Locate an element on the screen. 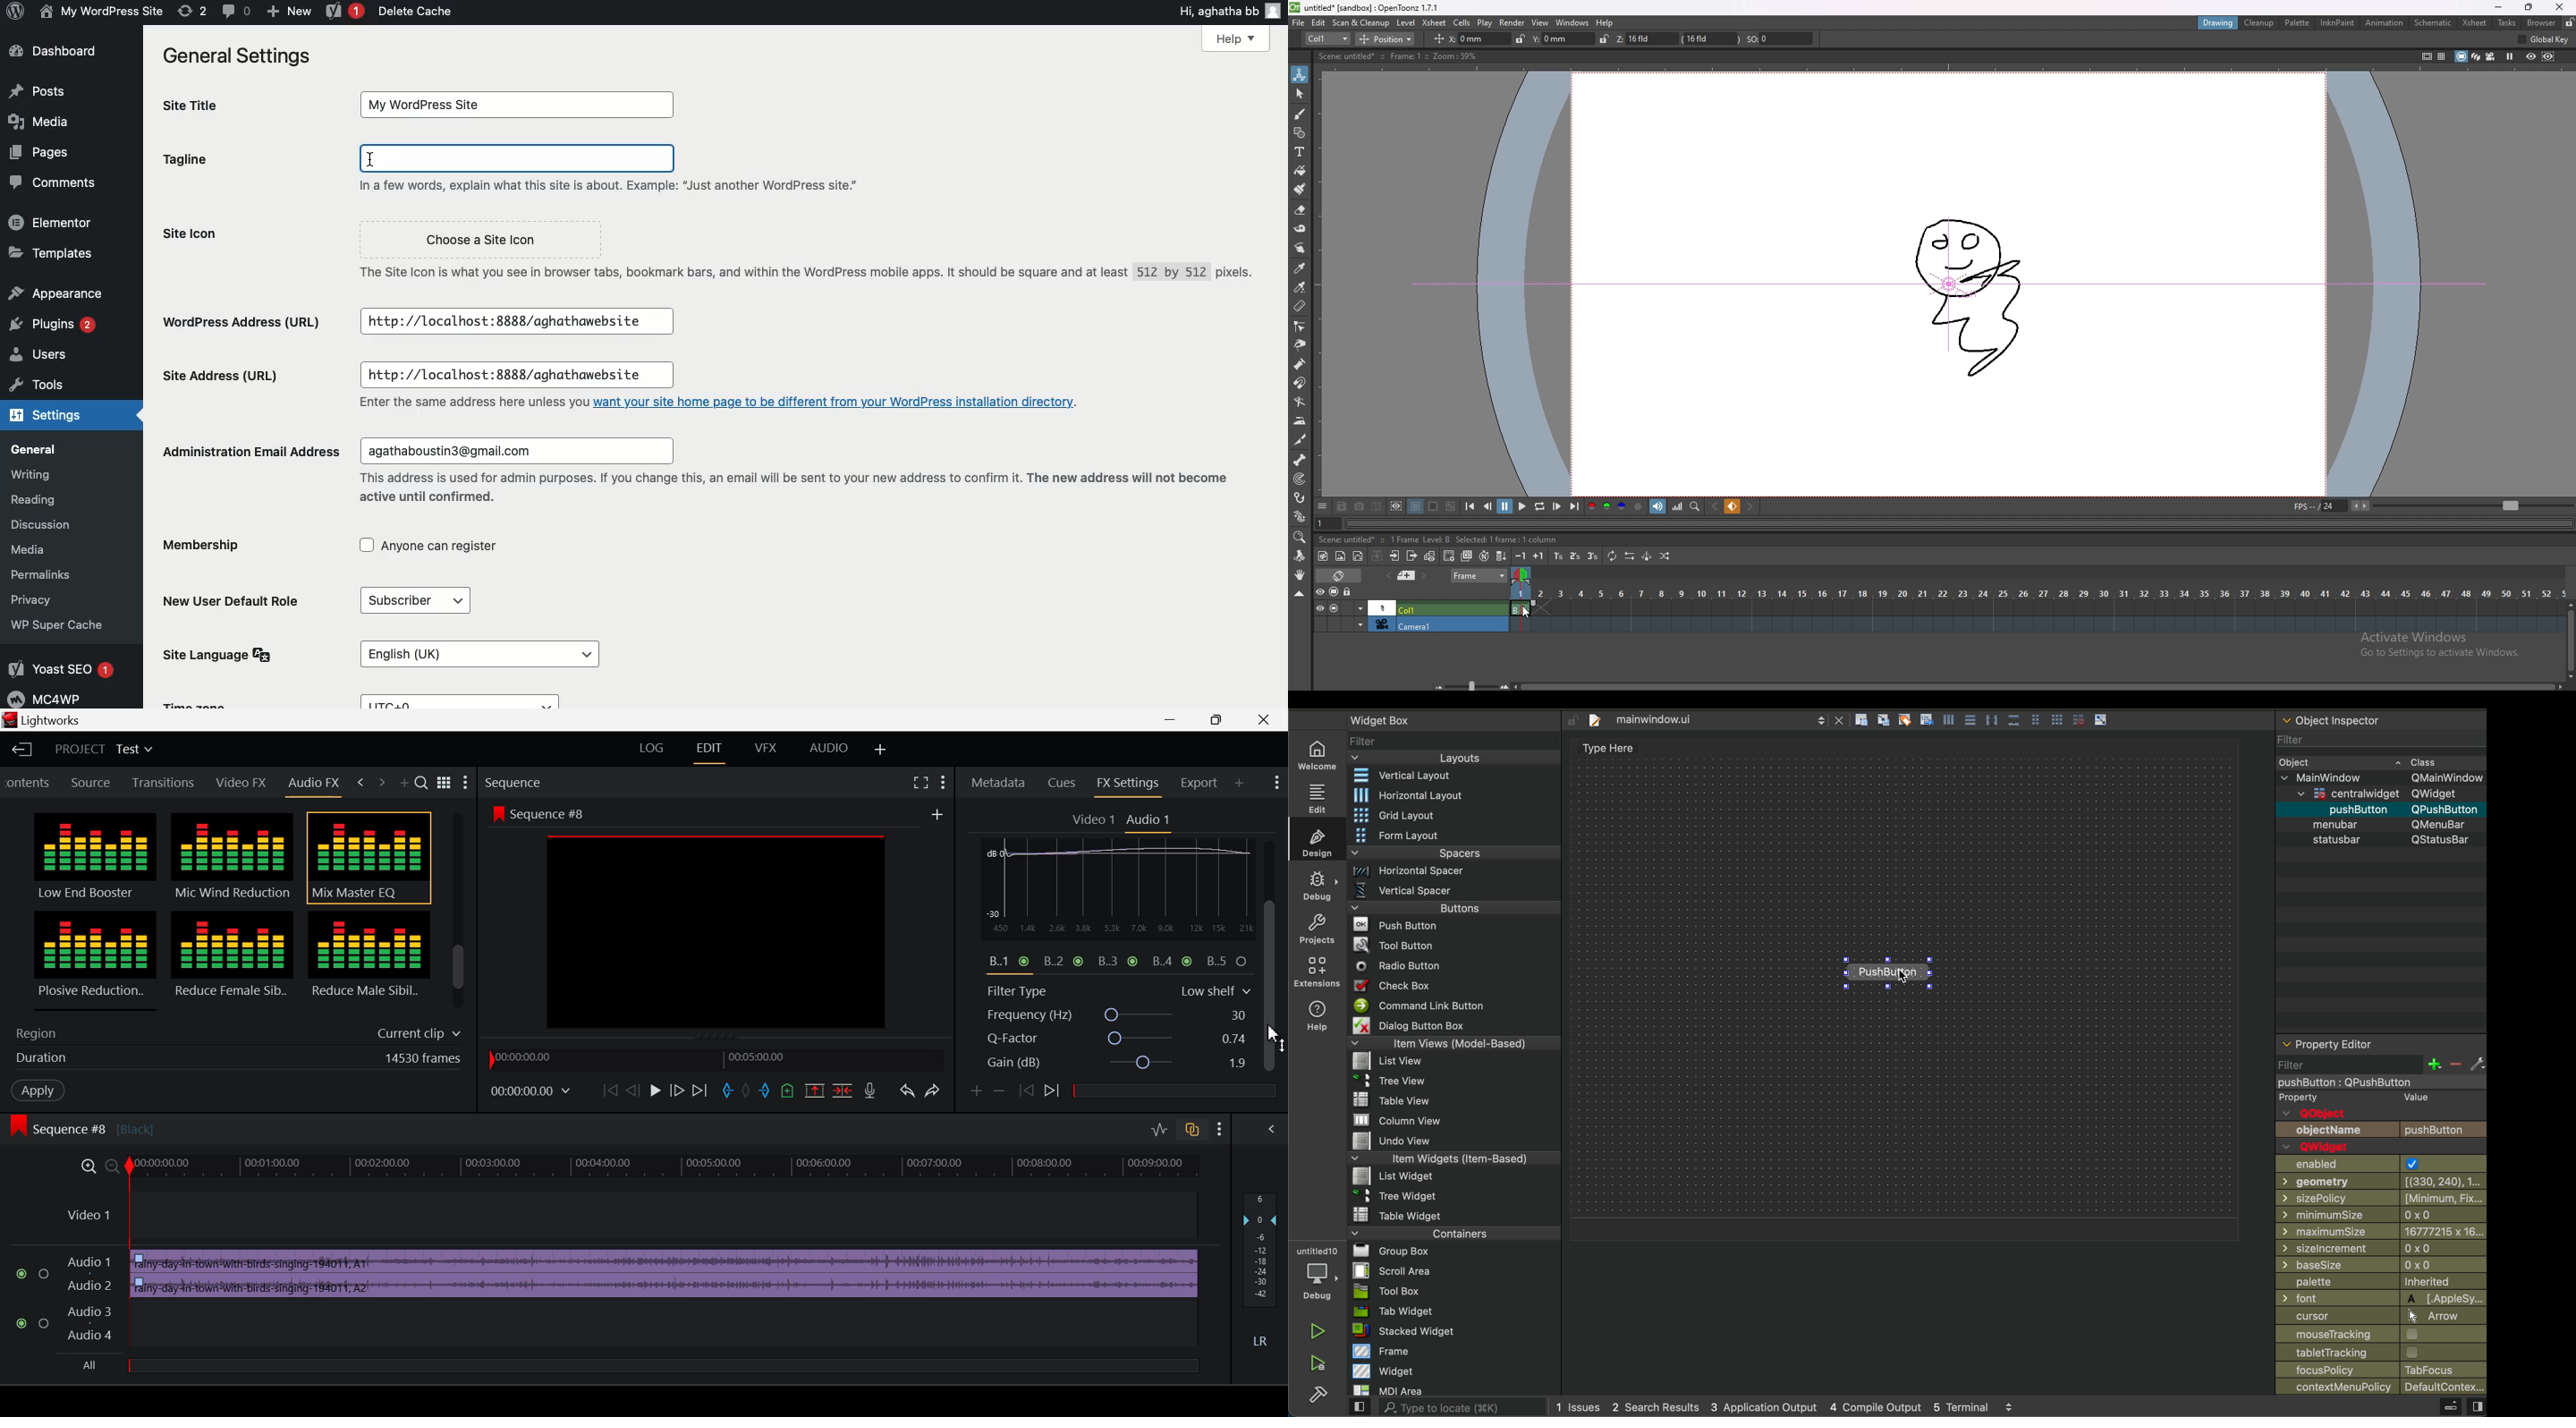 The width and height of the screenshot is (2576, 1428). filter is located at coordinates (2380, 739).